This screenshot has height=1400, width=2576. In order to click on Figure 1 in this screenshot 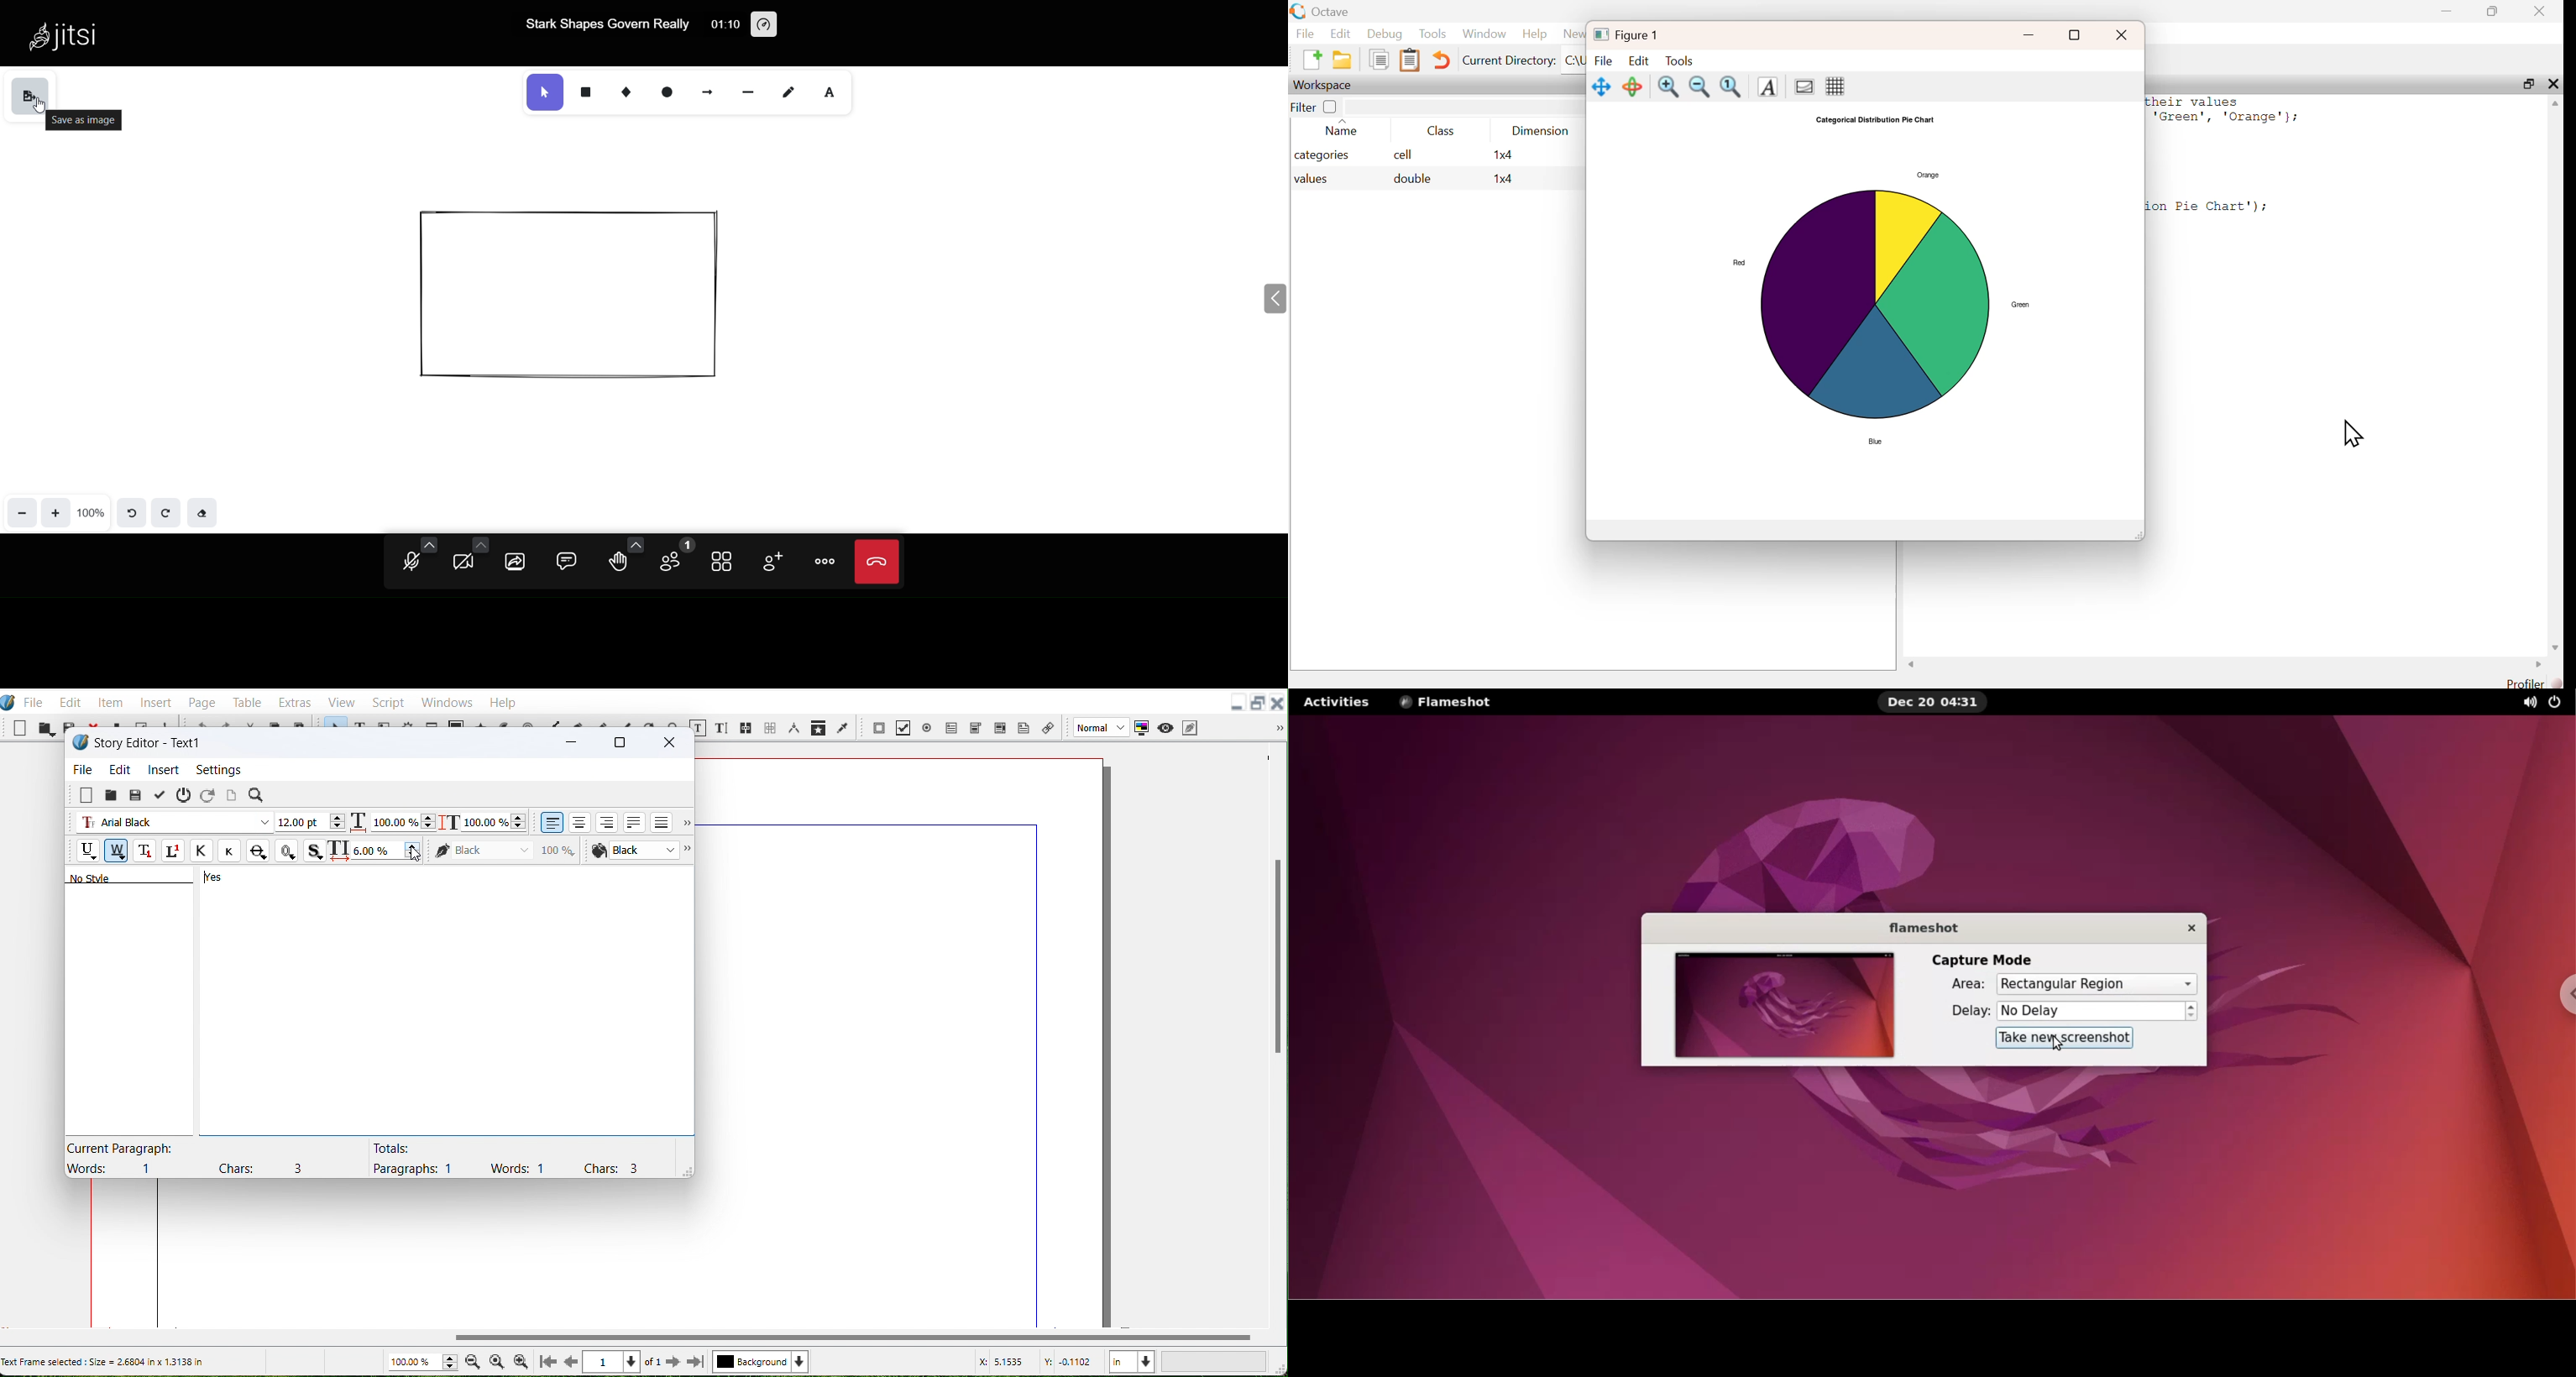, I will do `click(1626, 35)`.